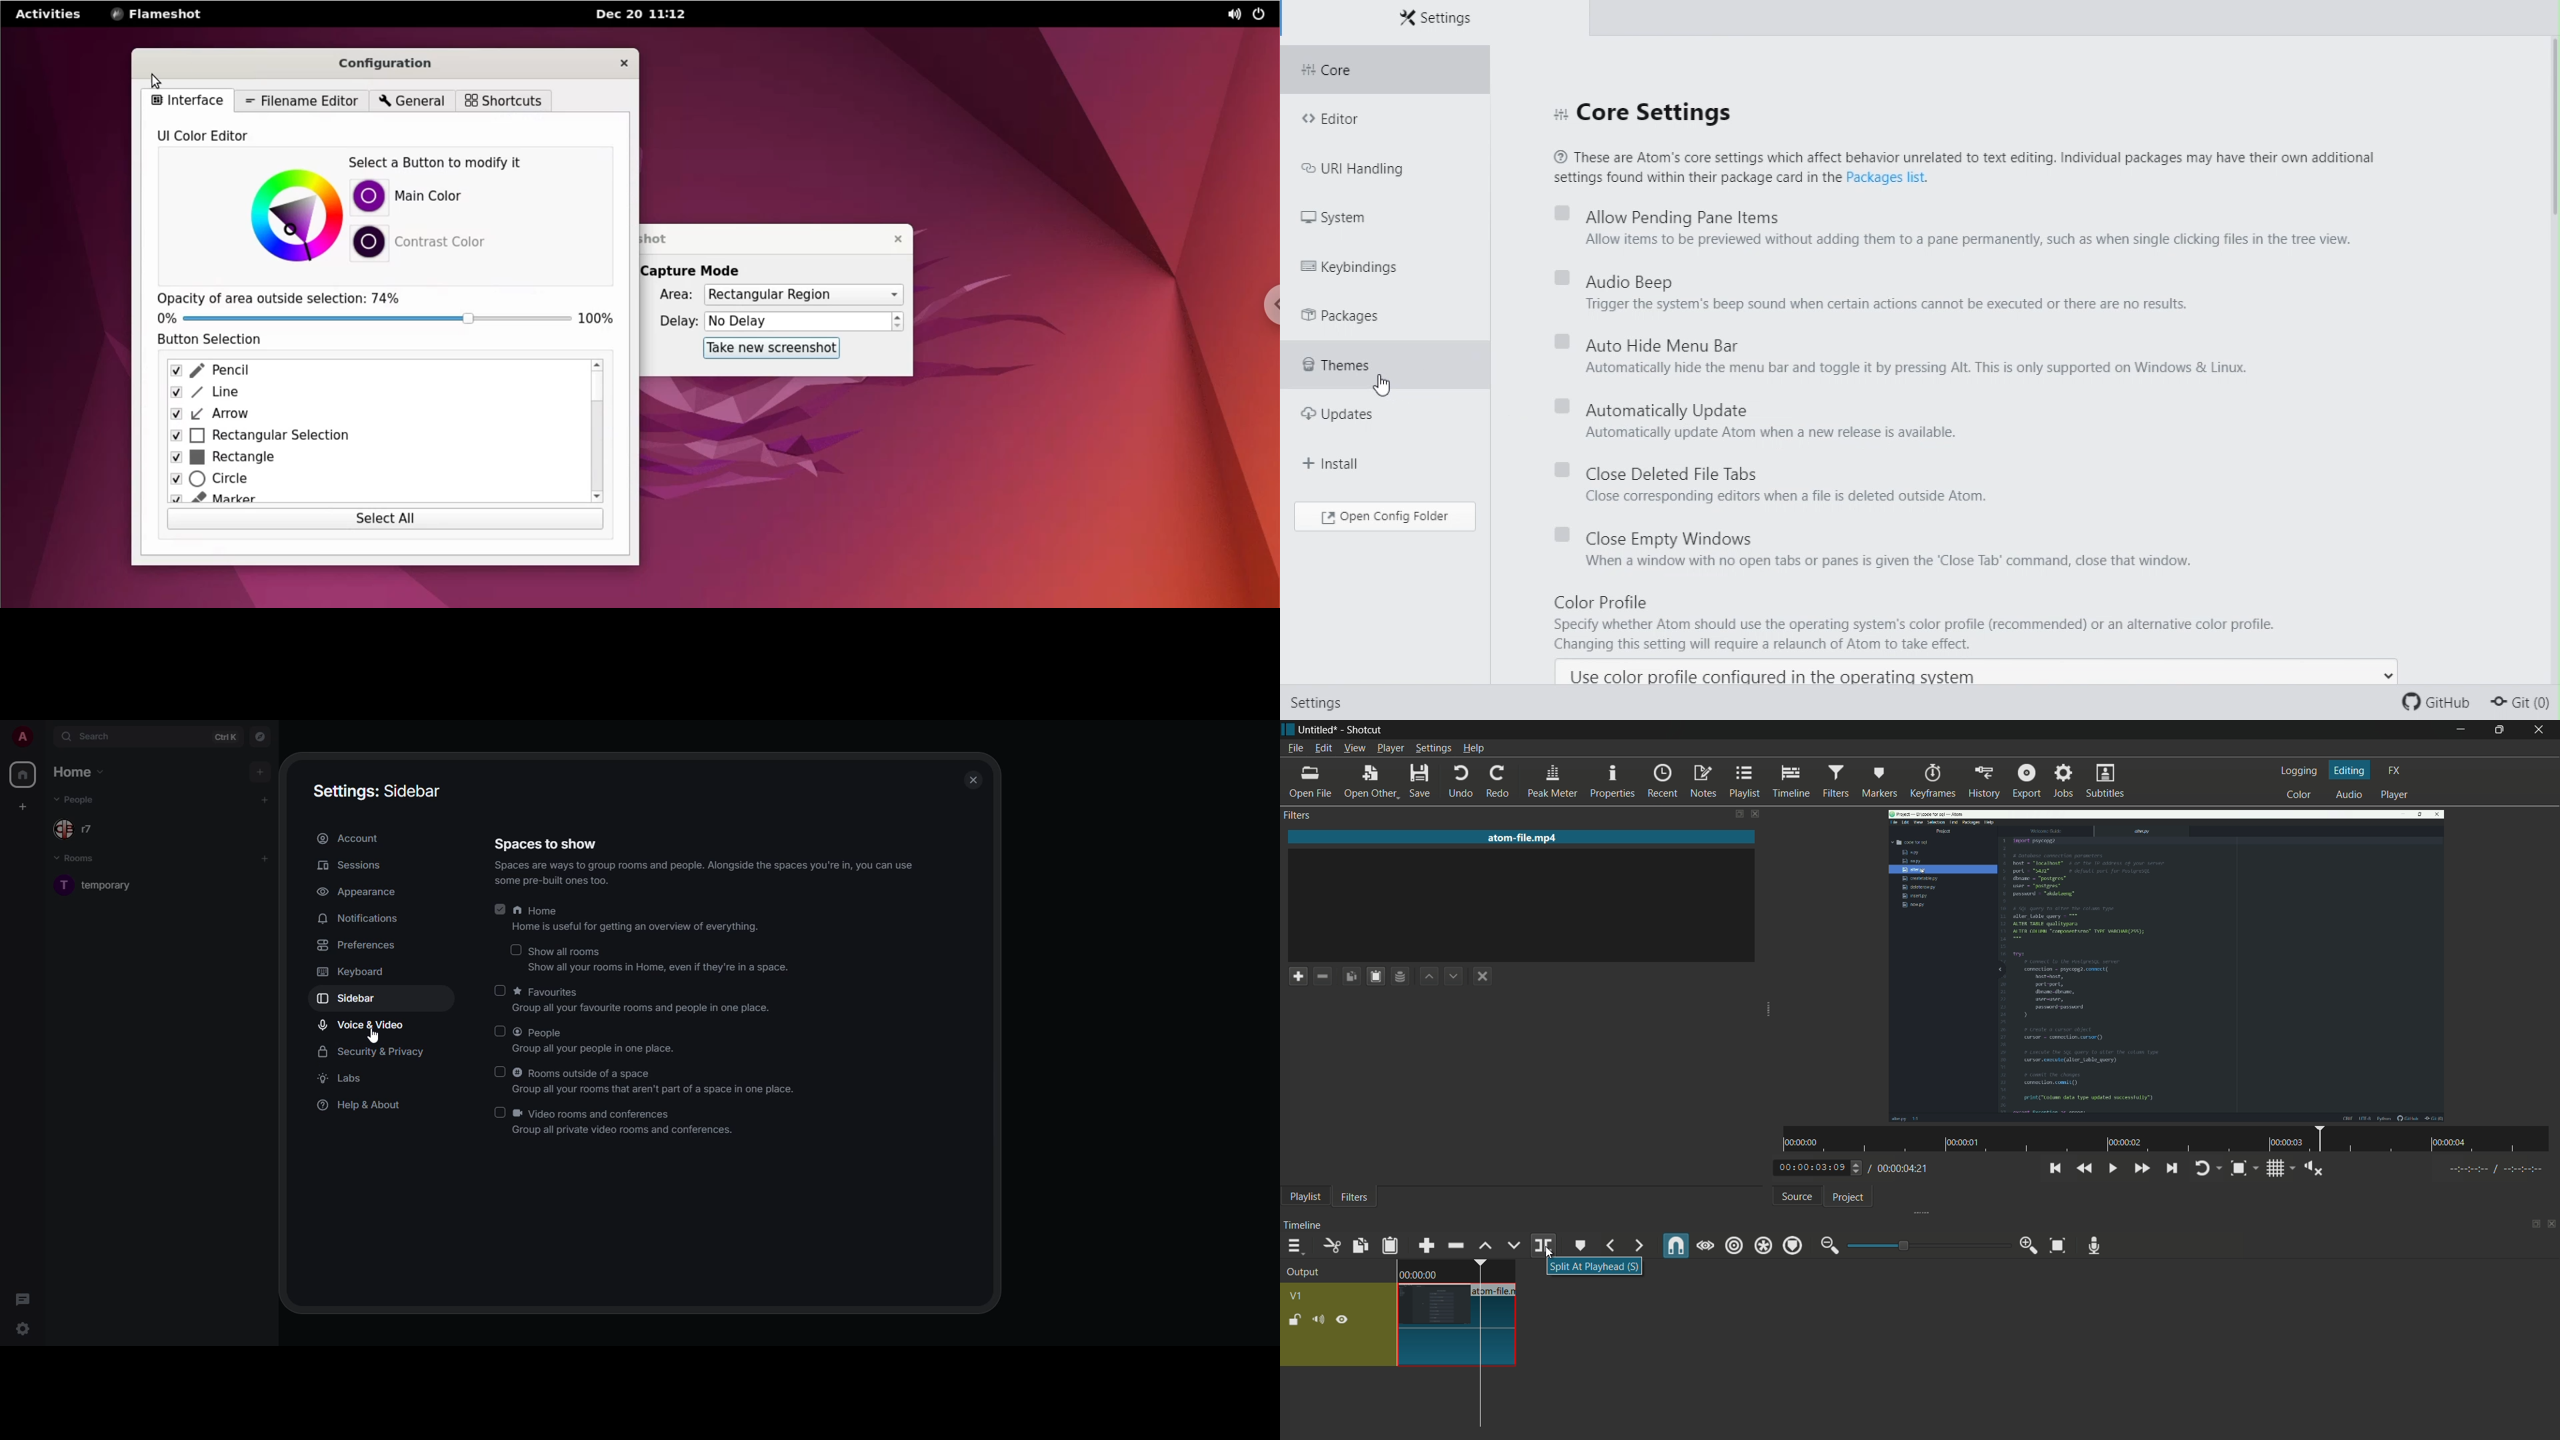  Describe the element at coordinates (1905, 1169) in the screenshot. I see `total time` at that location.